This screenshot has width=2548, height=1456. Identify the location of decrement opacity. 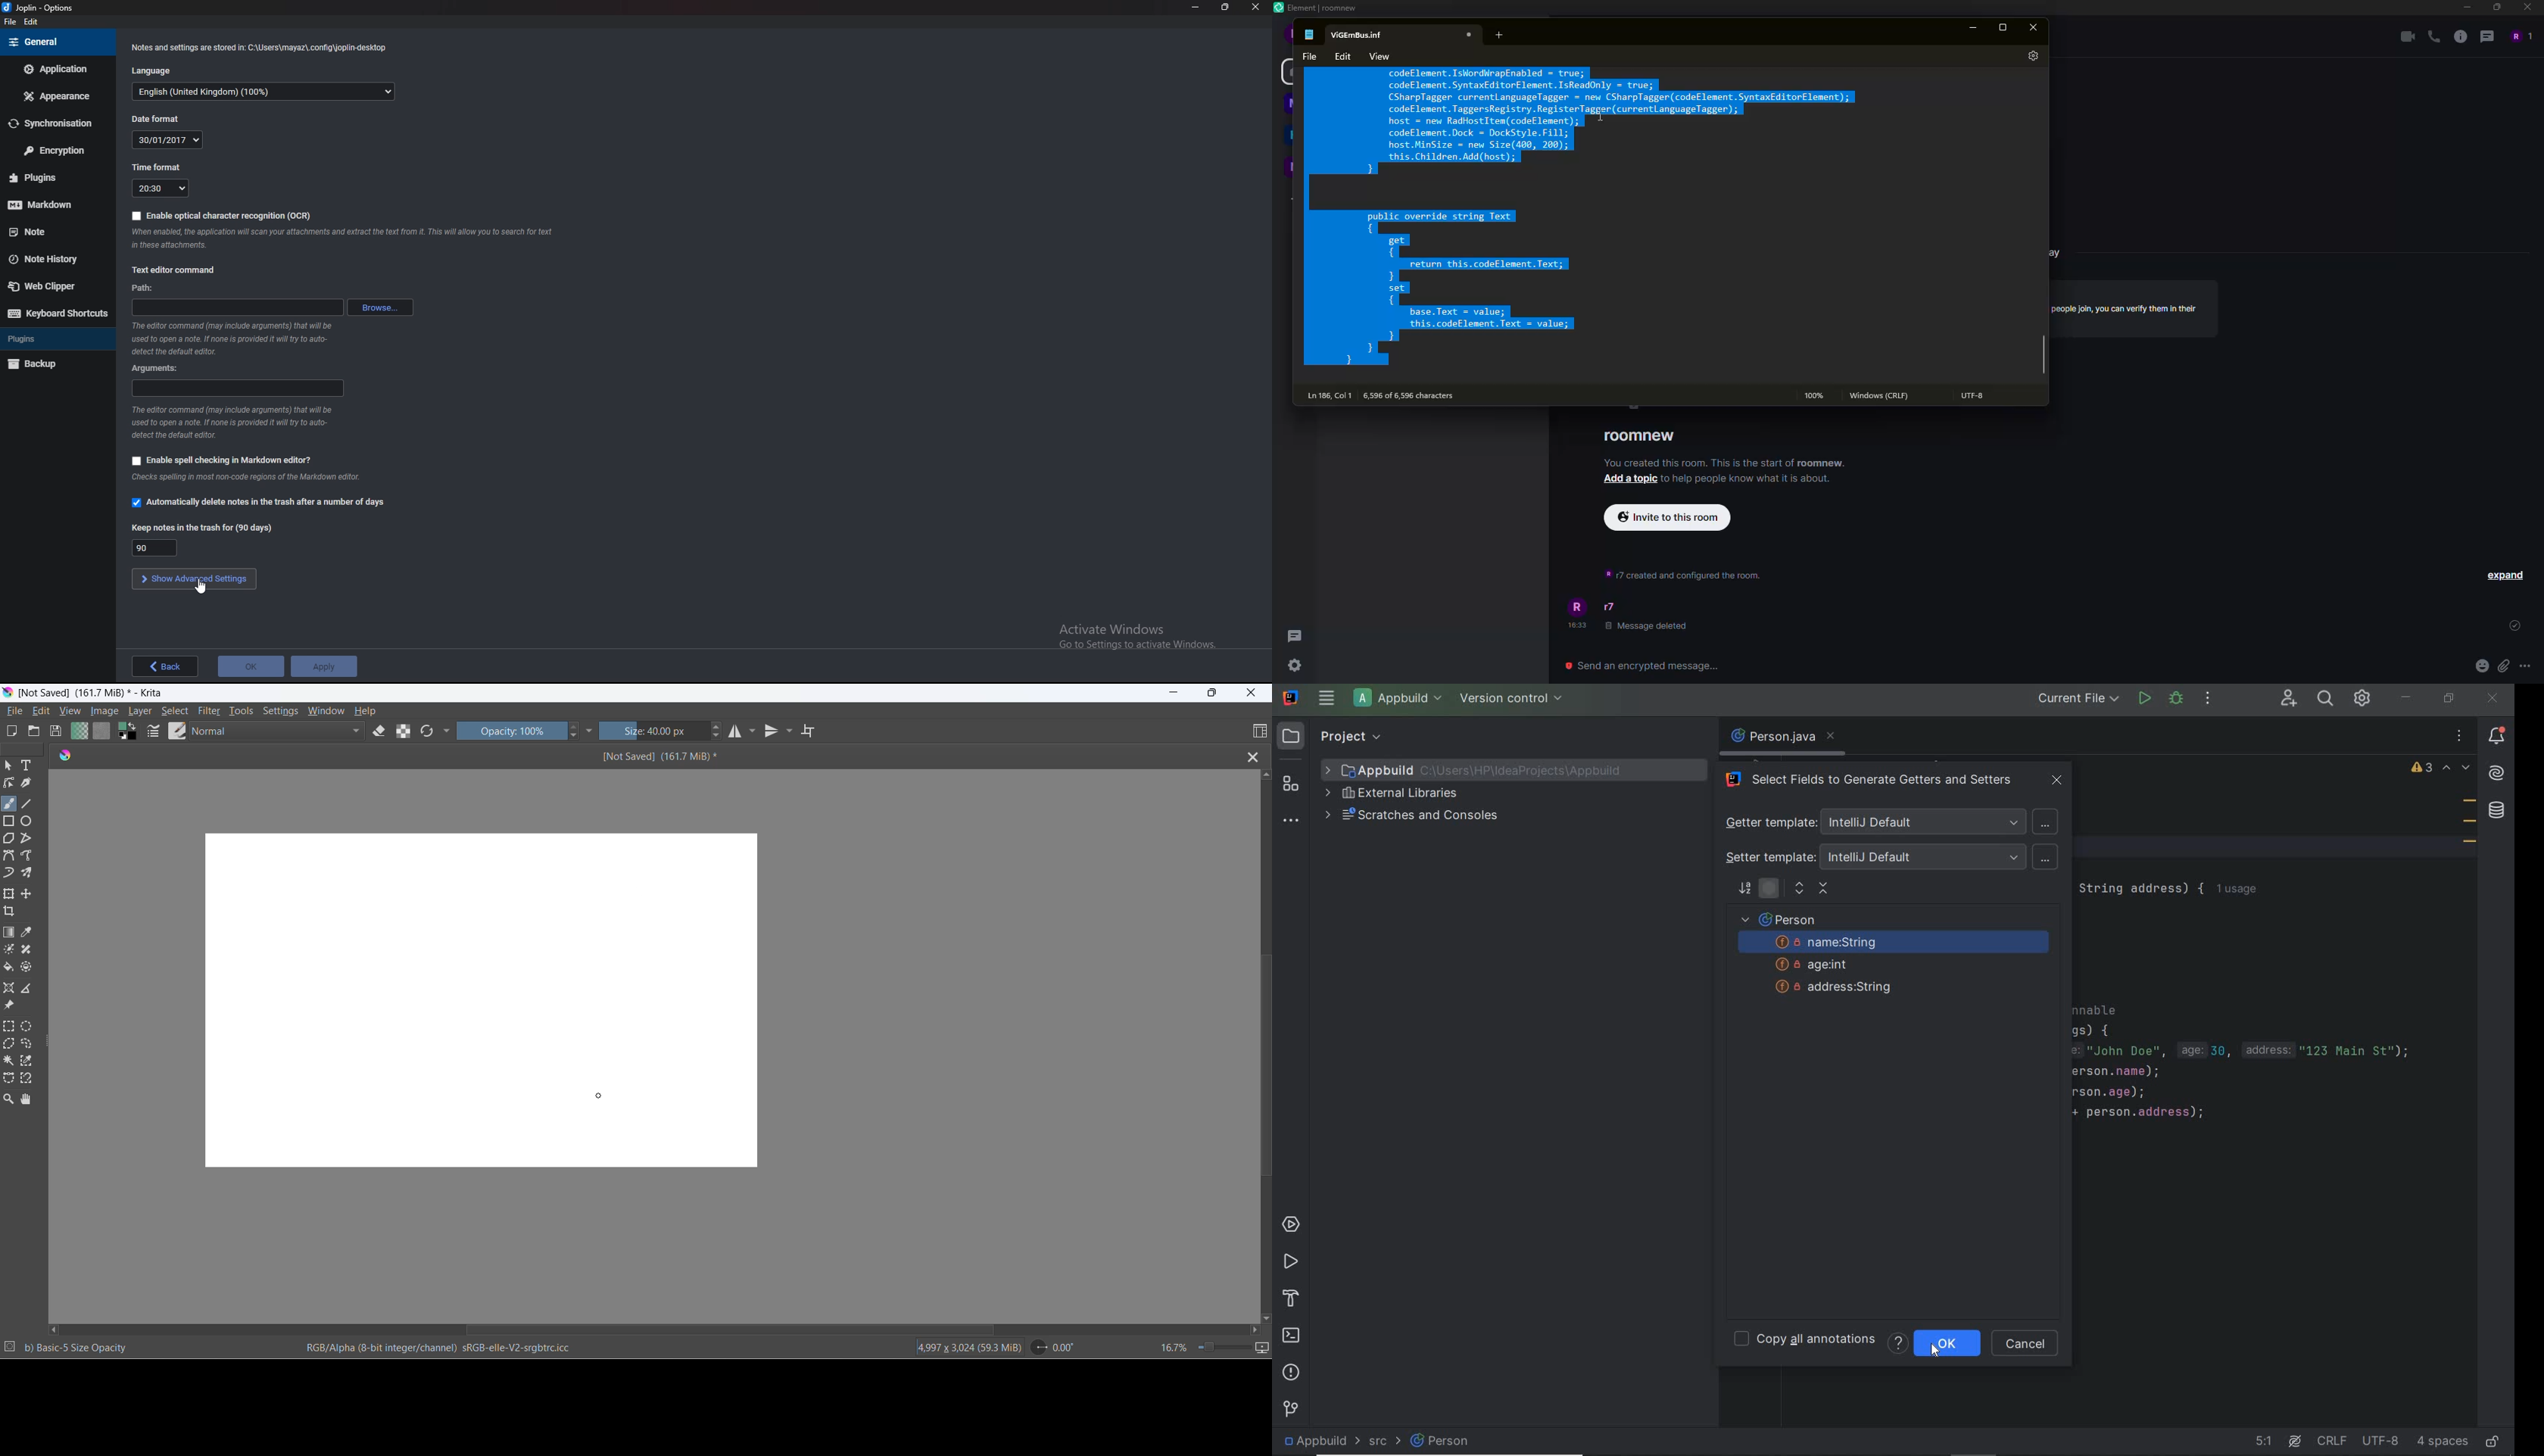
(576, 738).